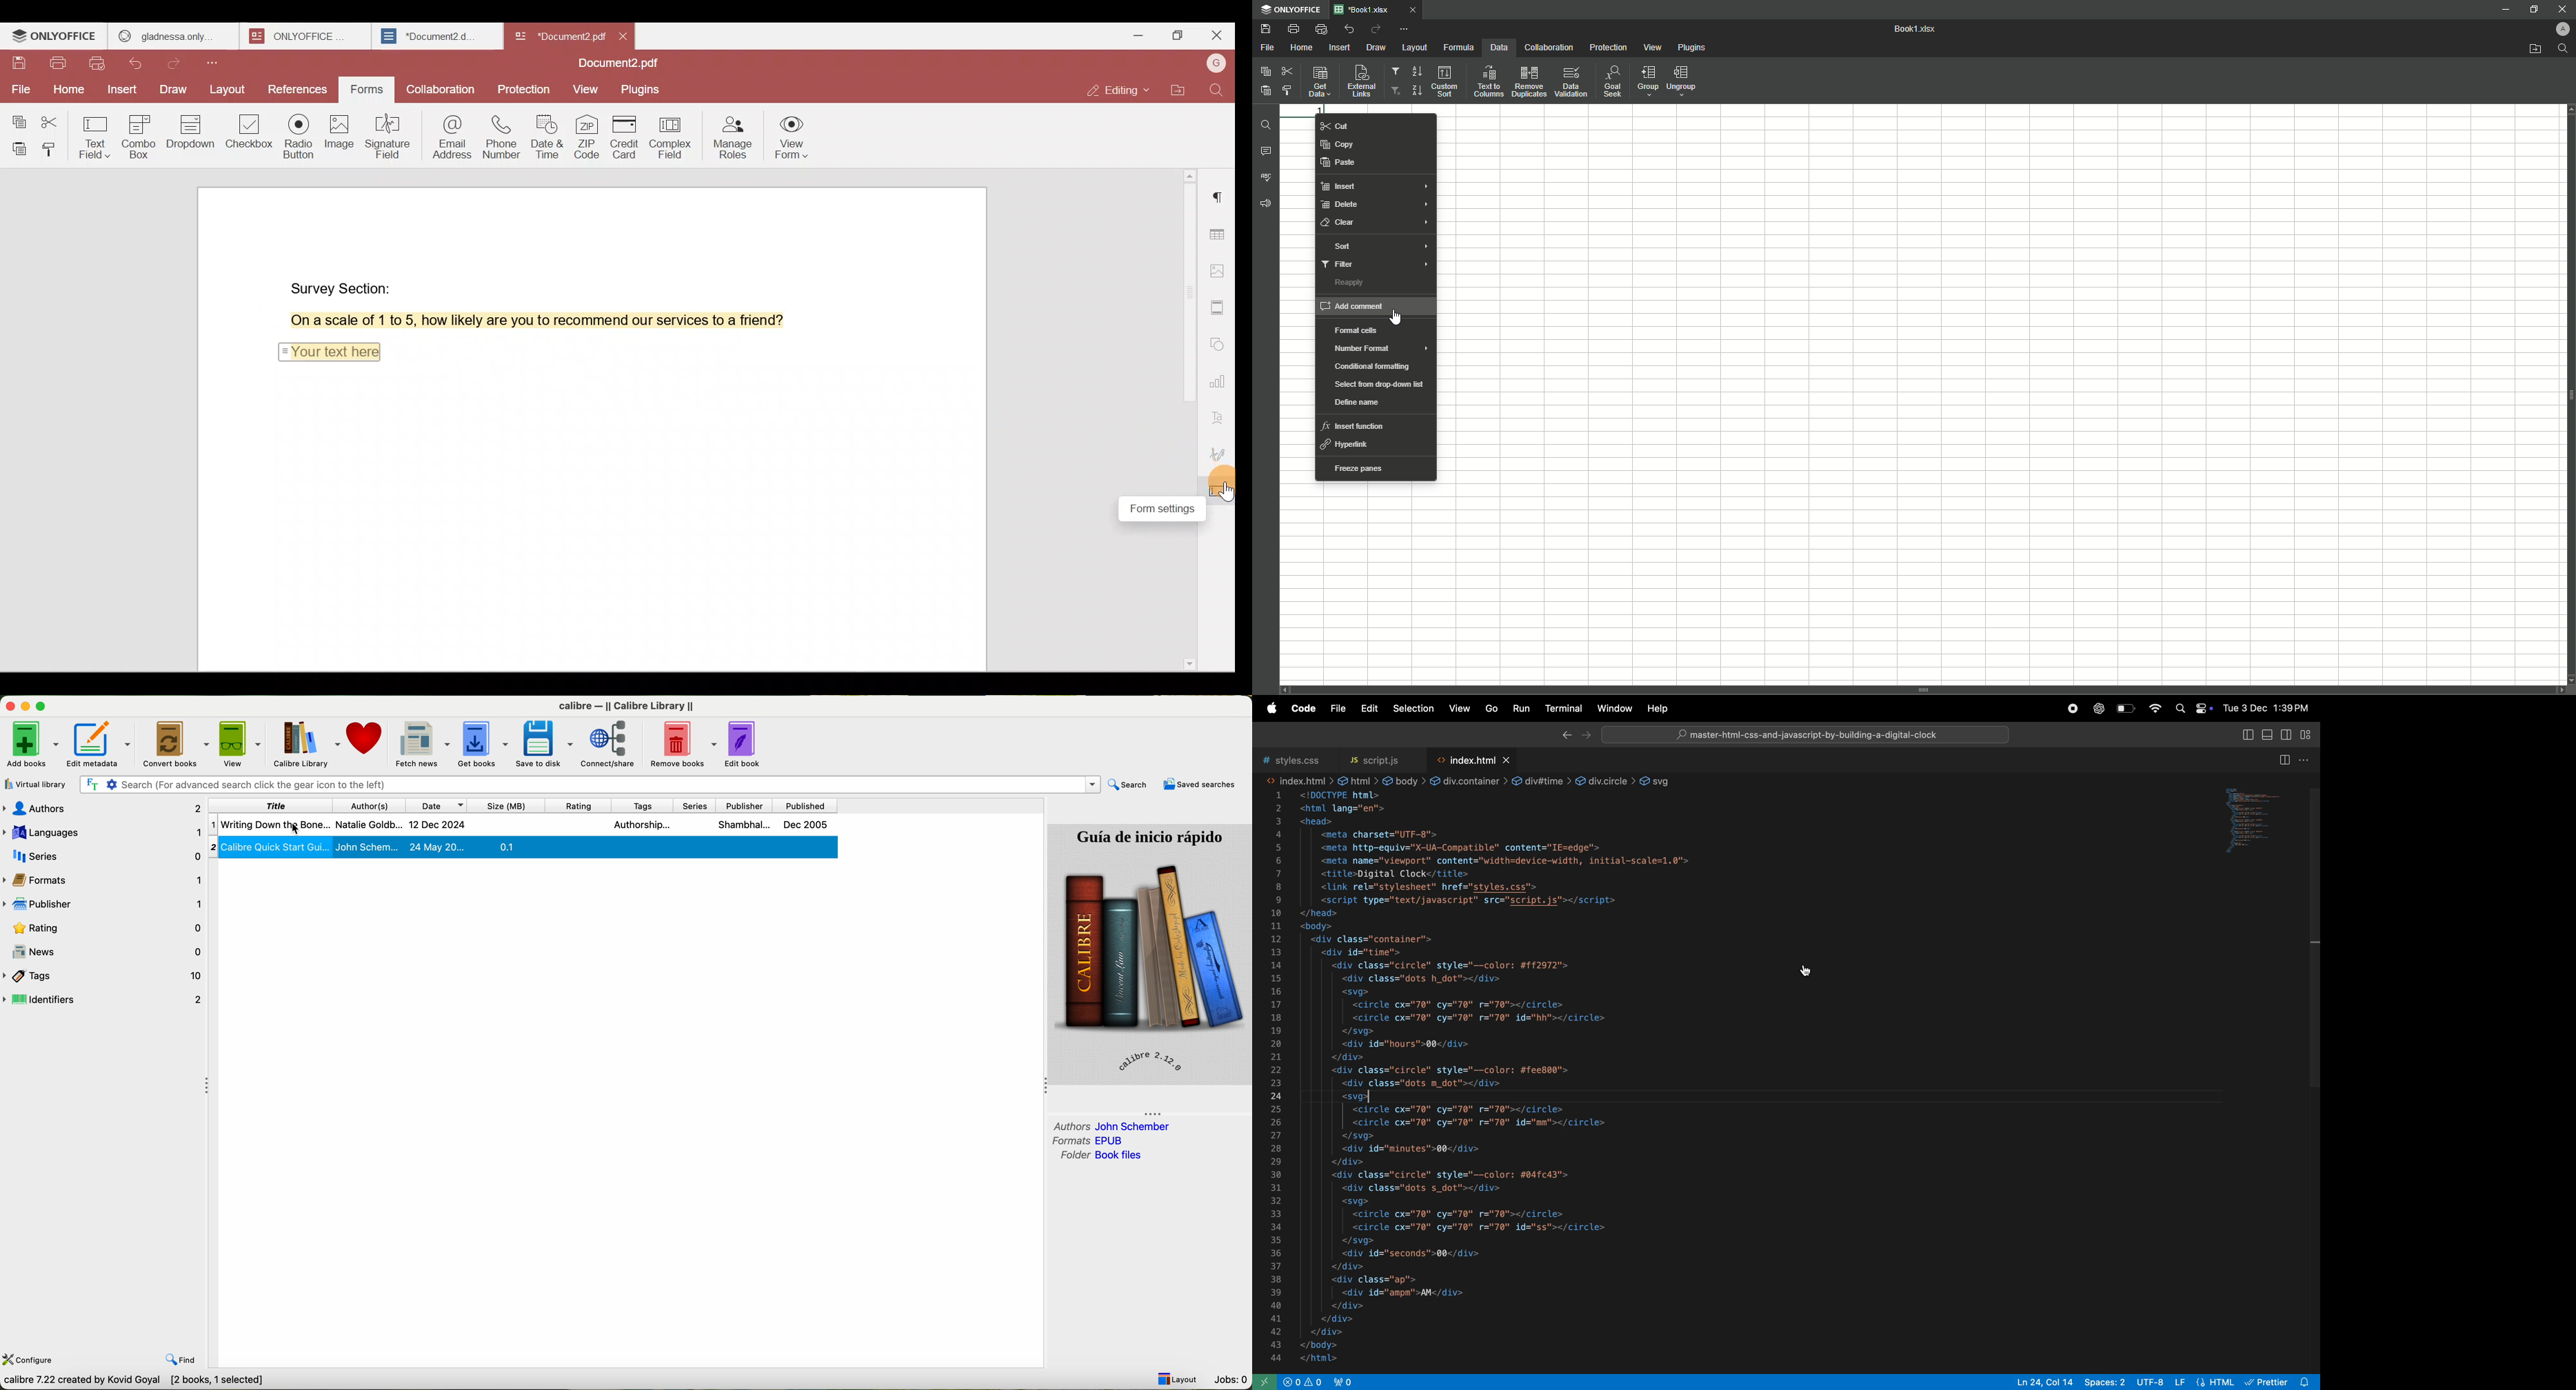  I want to click on Plugins, so click(1693, 48).